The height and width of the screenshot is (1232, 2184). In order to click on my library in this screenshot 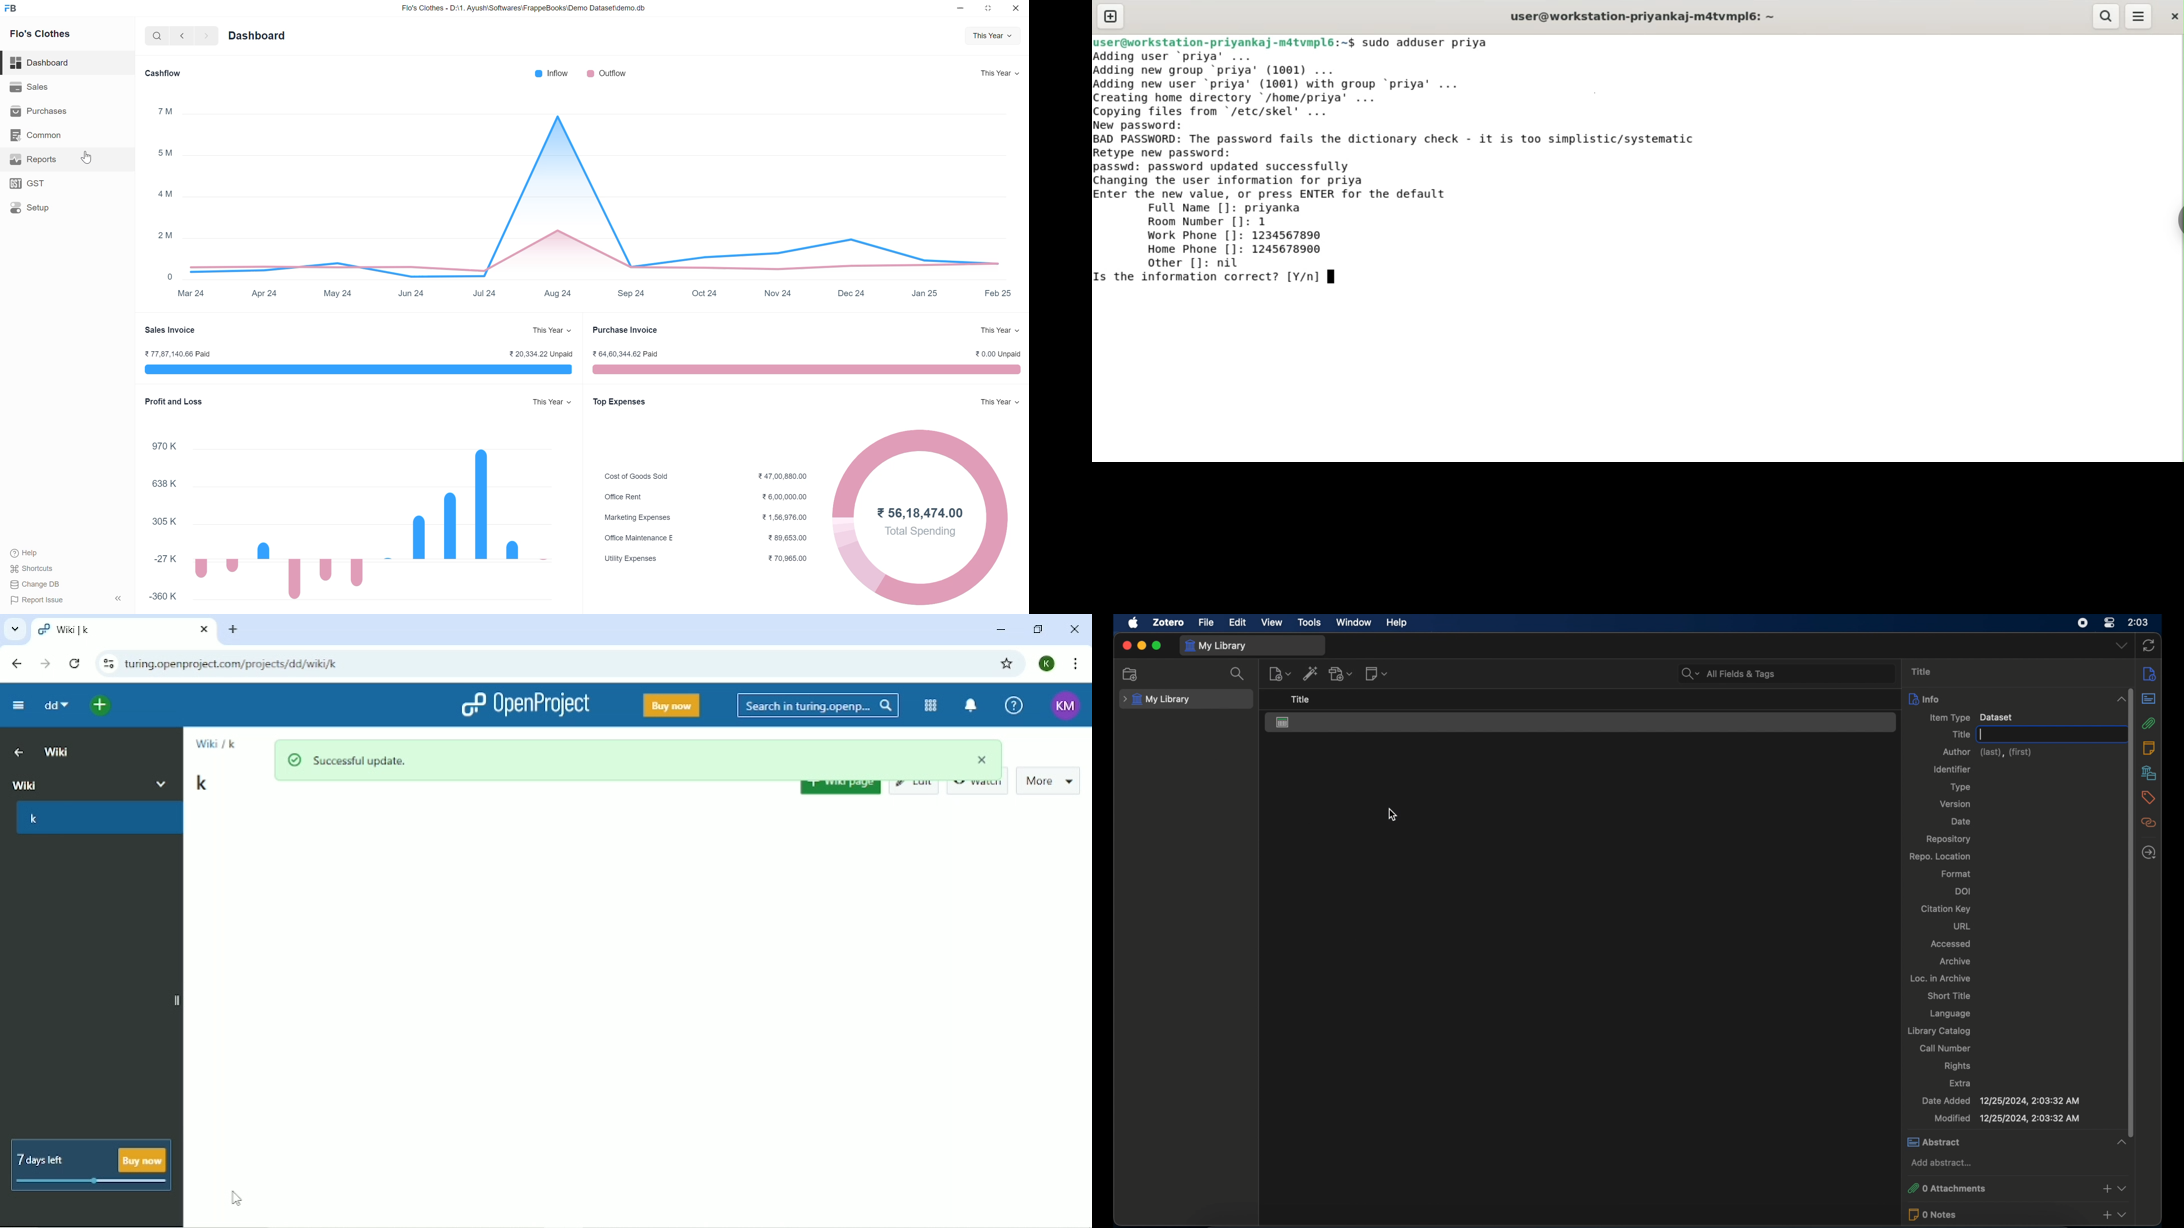, I will do `click(1157, 699)`.